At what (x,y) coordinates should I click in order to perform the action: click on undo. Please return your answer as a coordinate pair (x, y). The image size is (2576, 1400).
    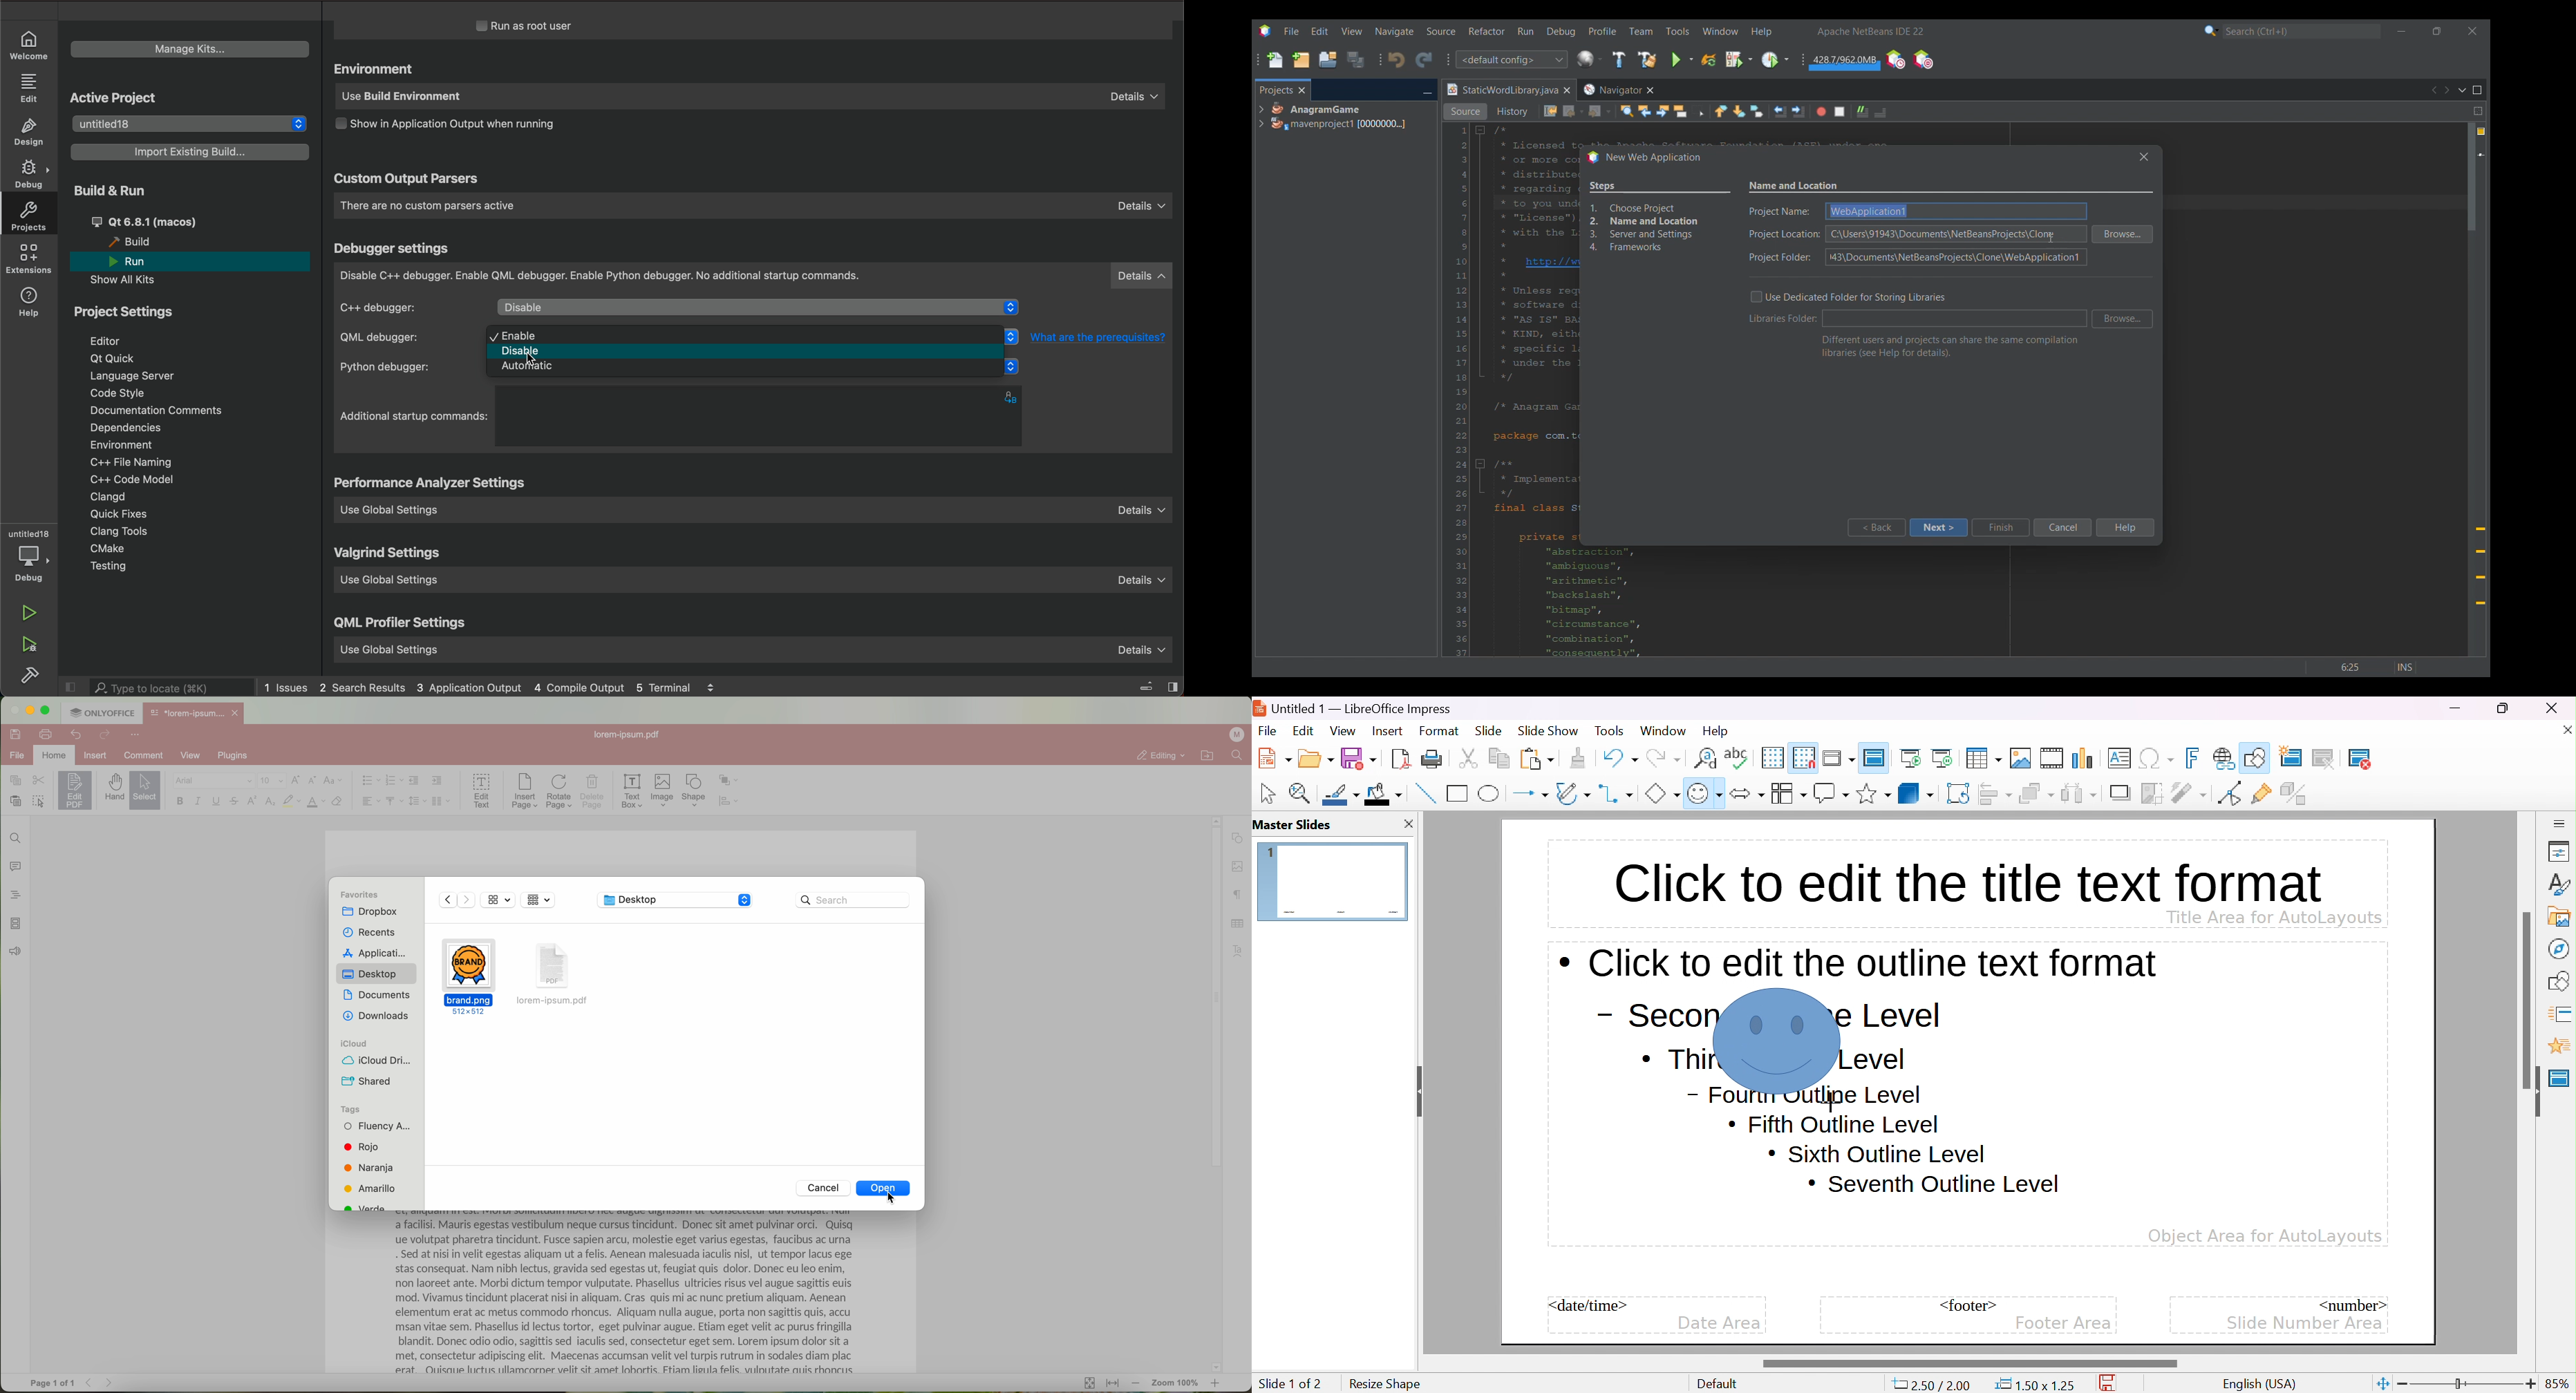
    Looking at the image, I should click on (1619, 756).